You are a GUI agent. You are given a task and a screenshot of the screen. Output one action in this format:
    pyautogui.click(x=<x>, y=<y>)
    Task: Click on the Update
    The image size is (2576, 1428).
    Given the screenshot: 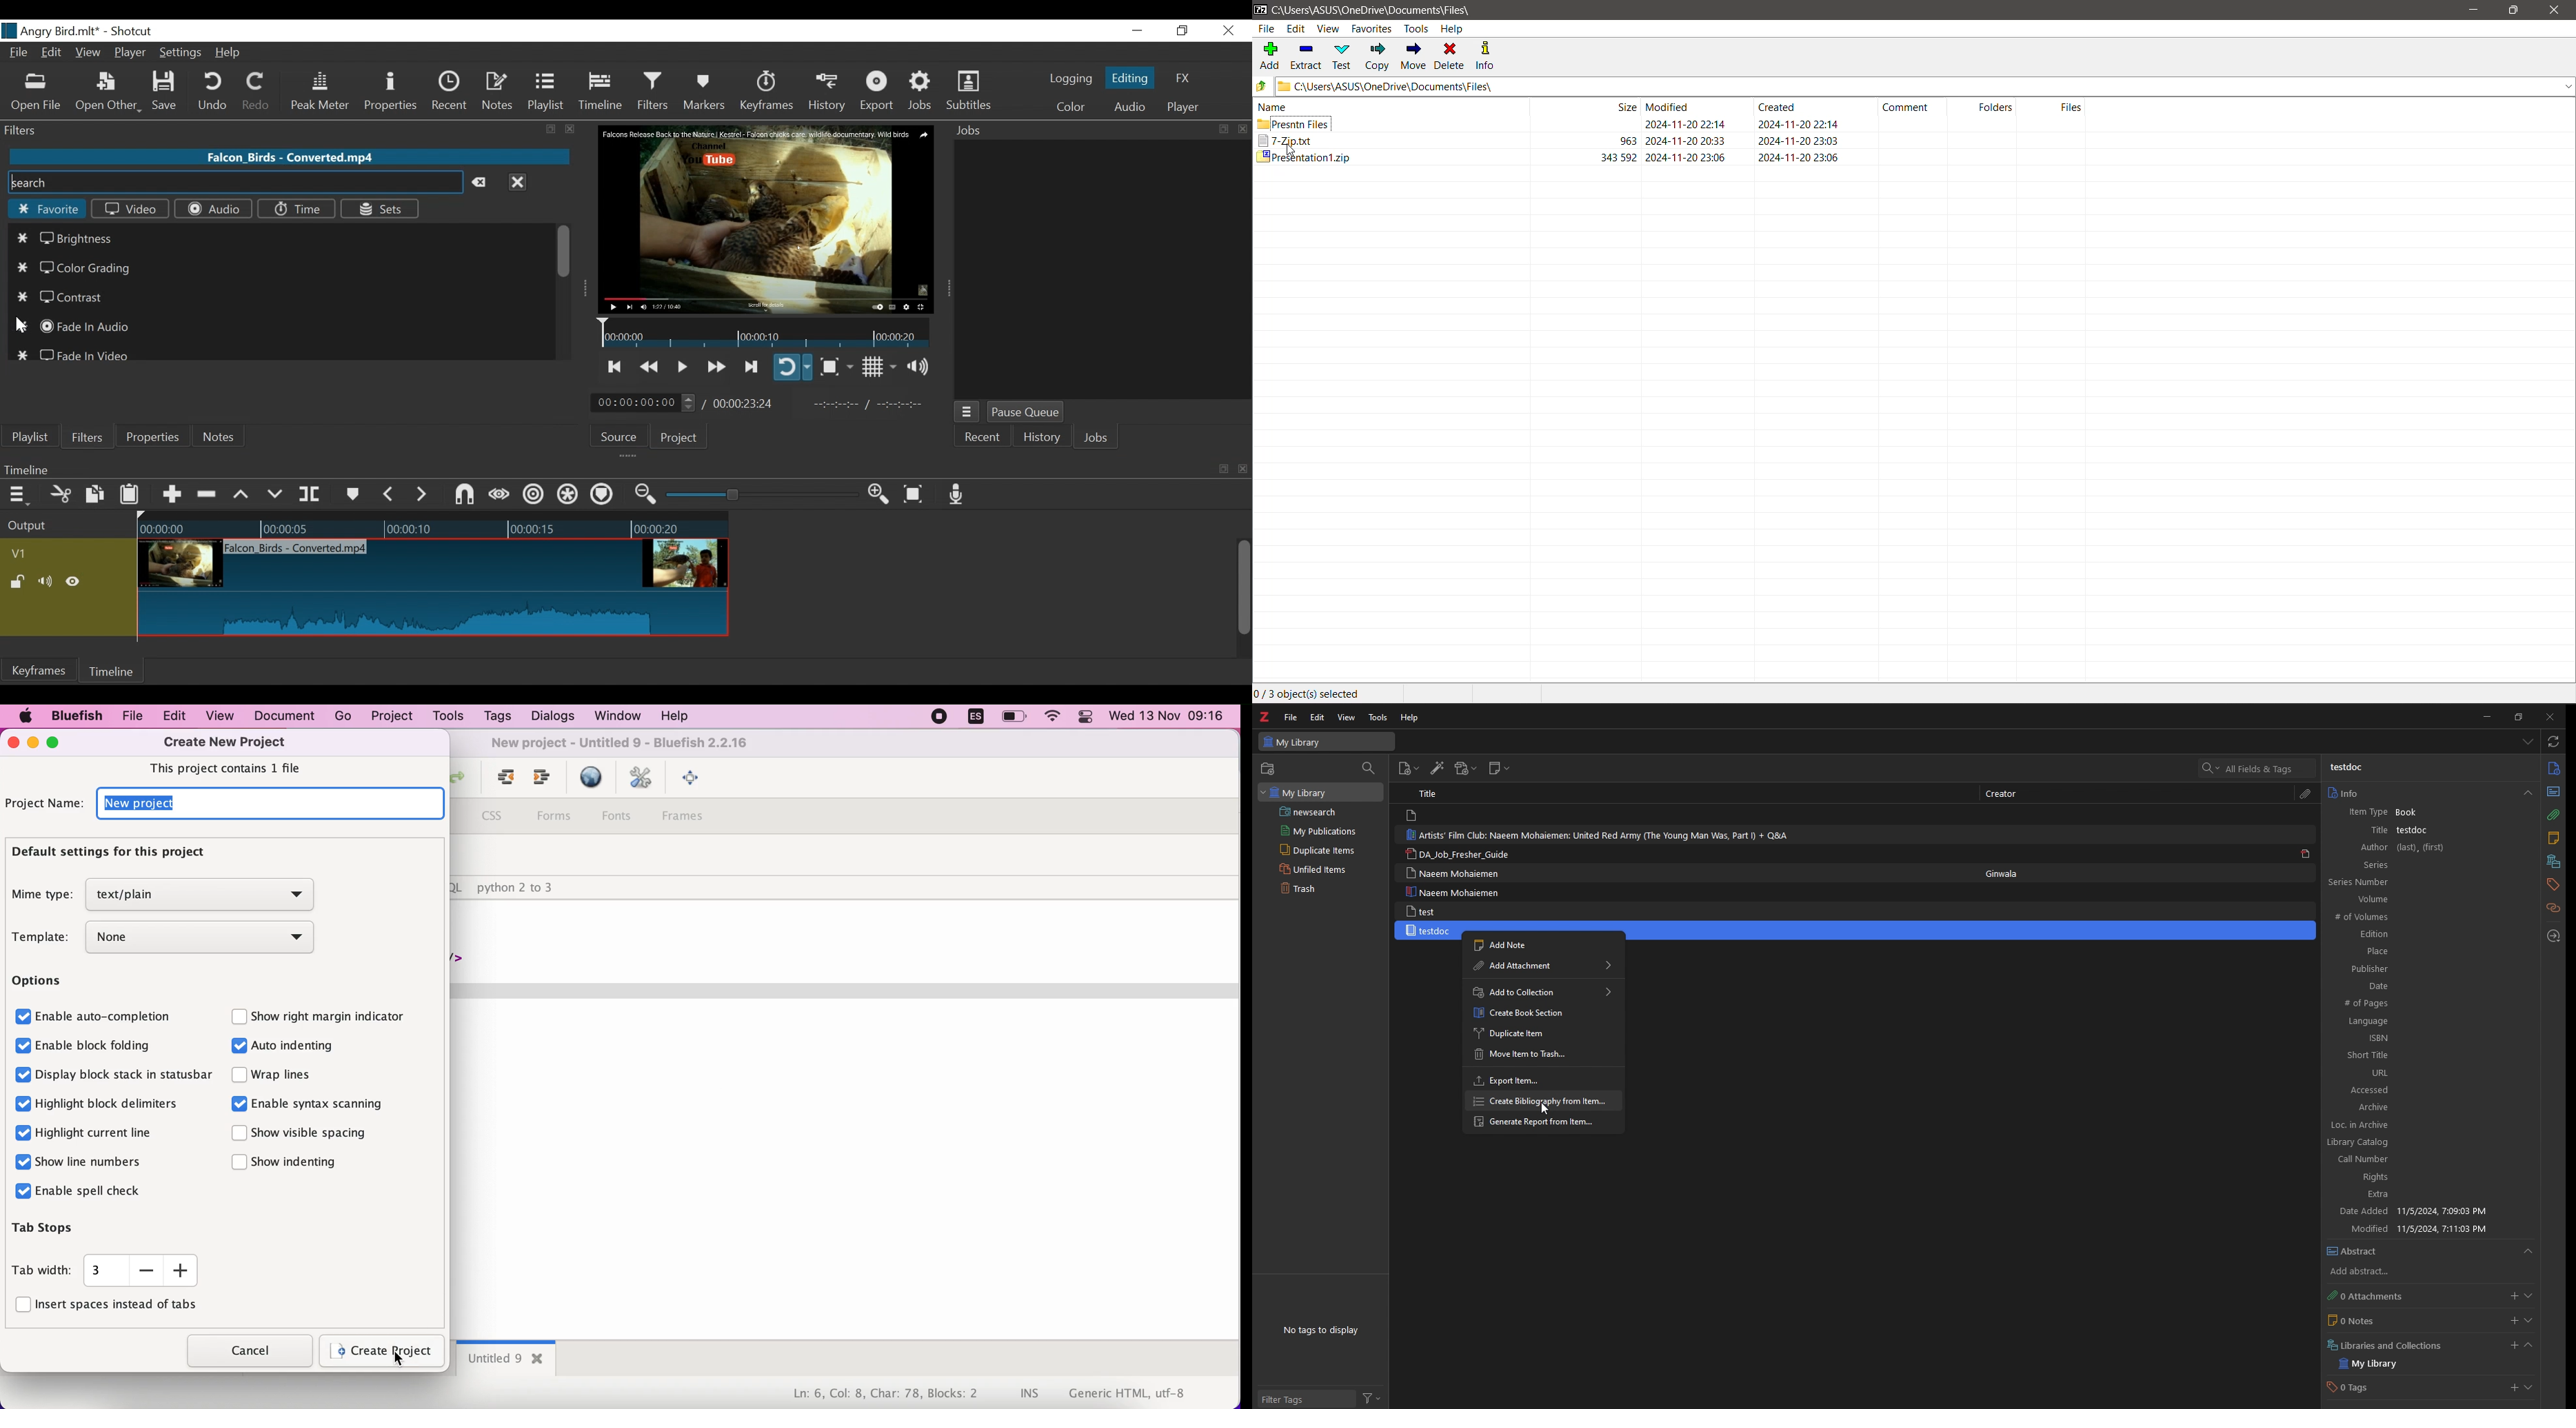 What is the action you would take?
    pyautogui.click(x=166, y=406)
    